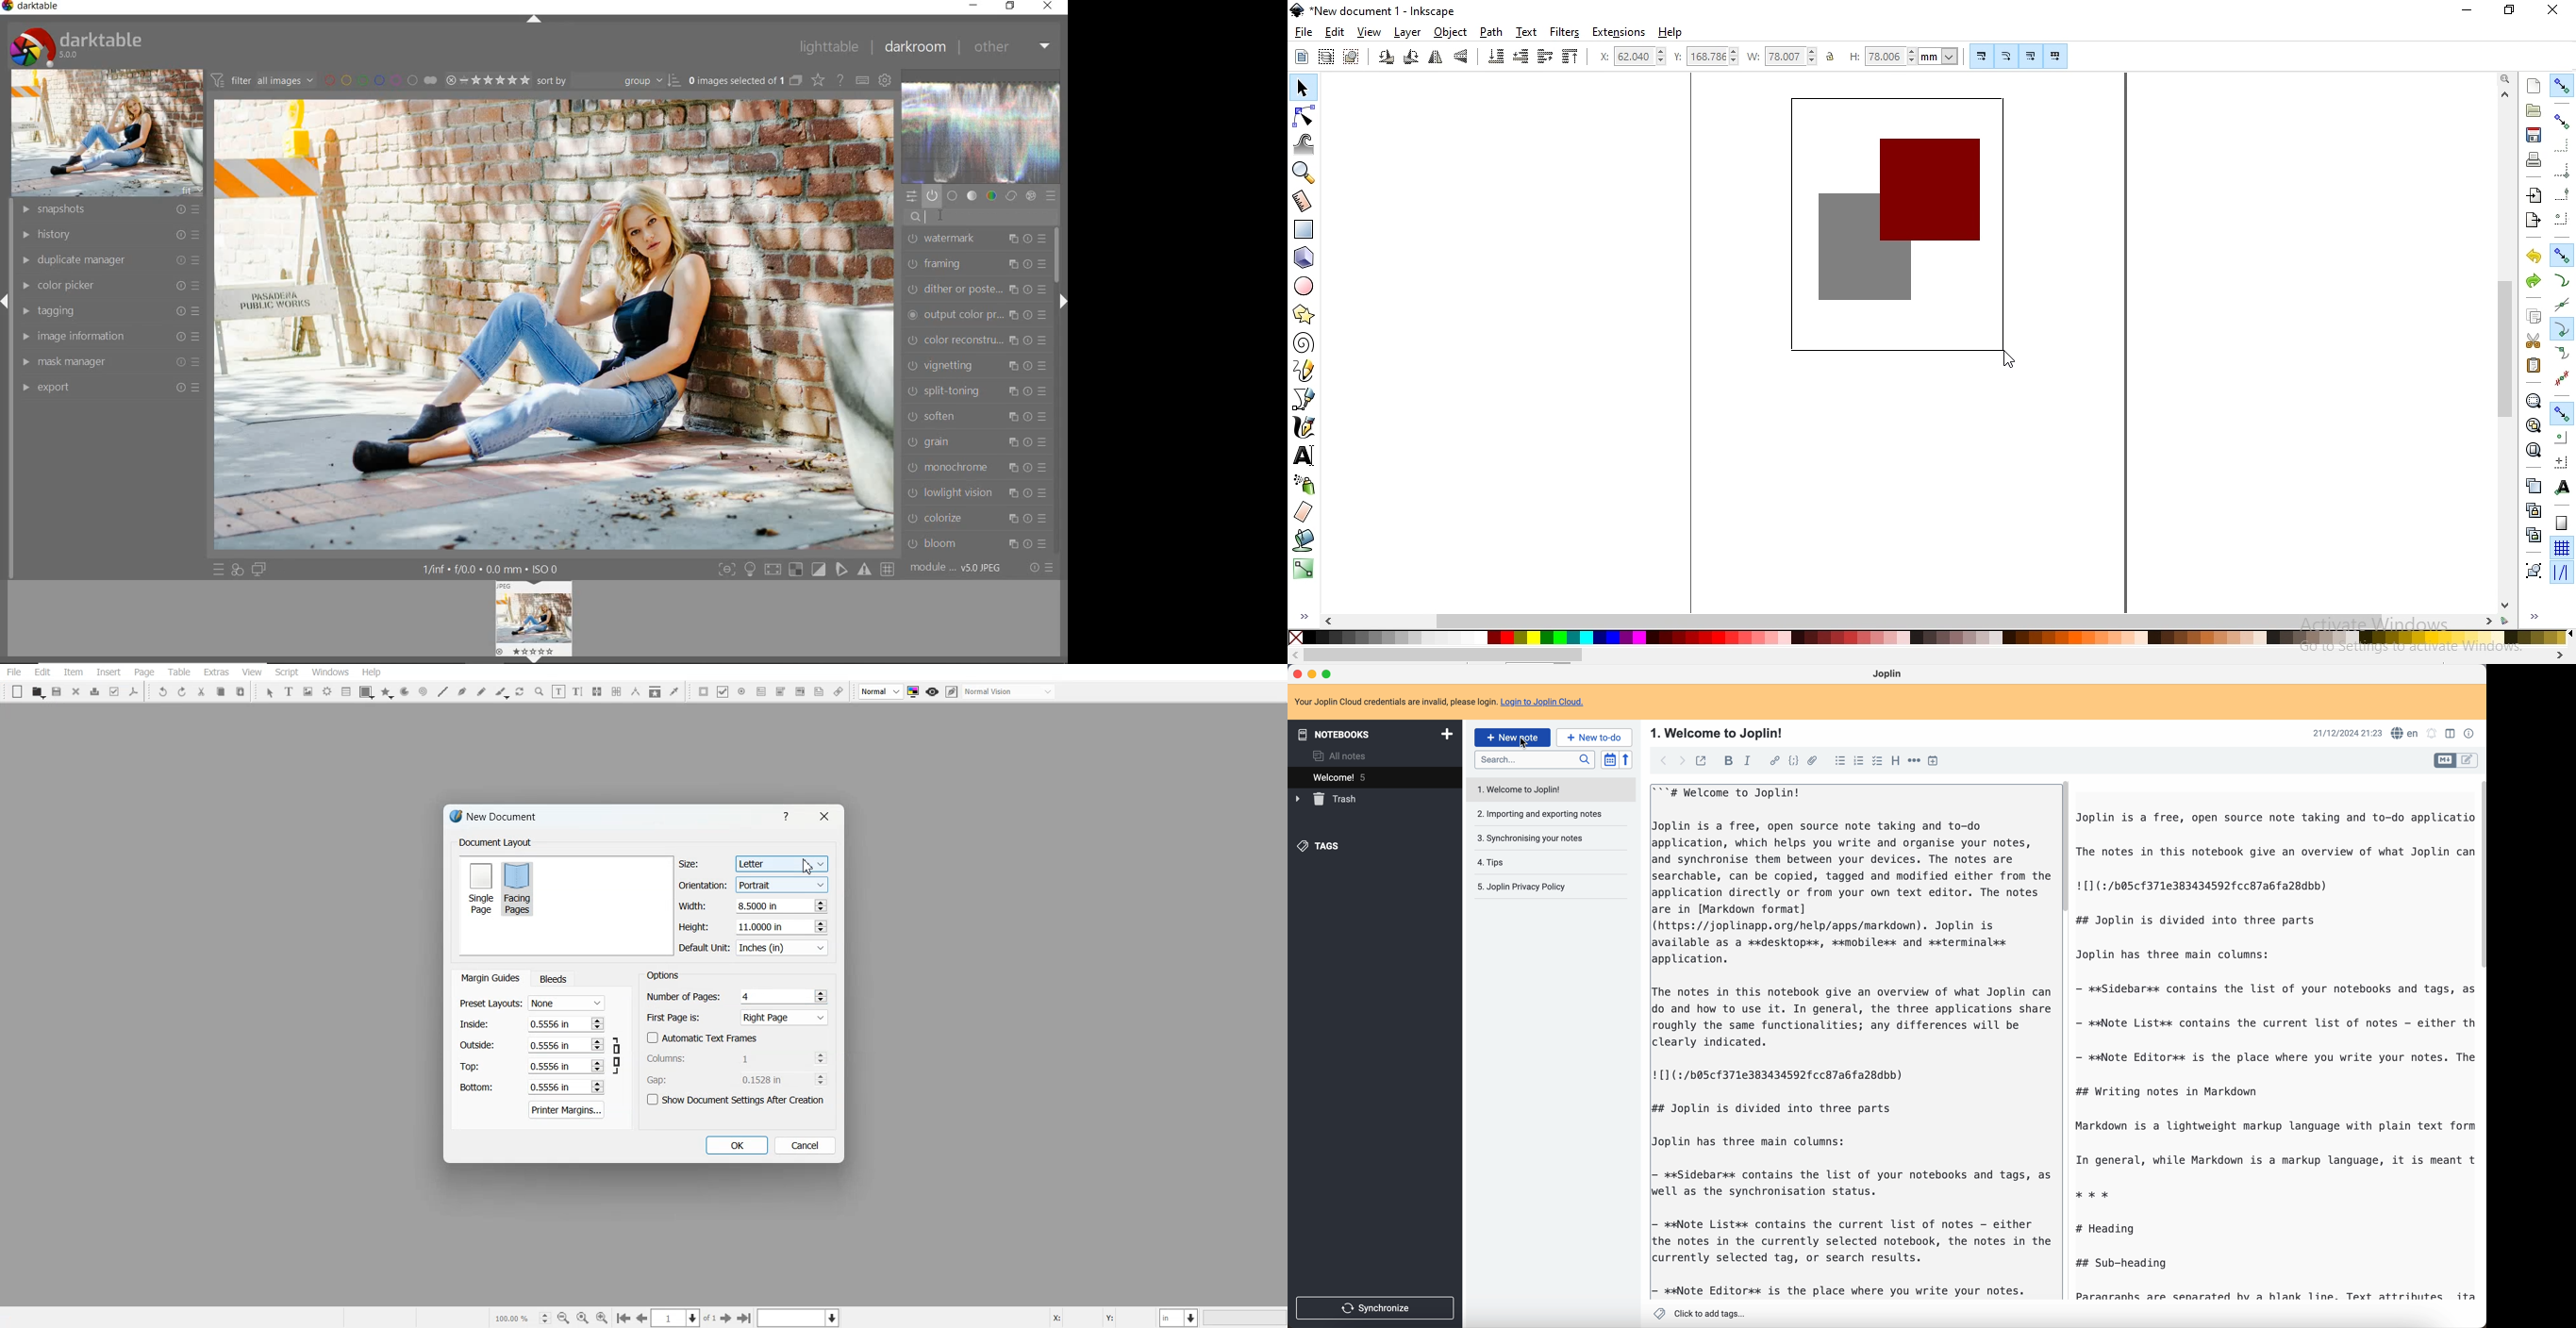 This screenshot has width=2576, height=1344. Describe the element at coordinates (1063, 303) in the screenshot. I see `expand/collapse` at that location.